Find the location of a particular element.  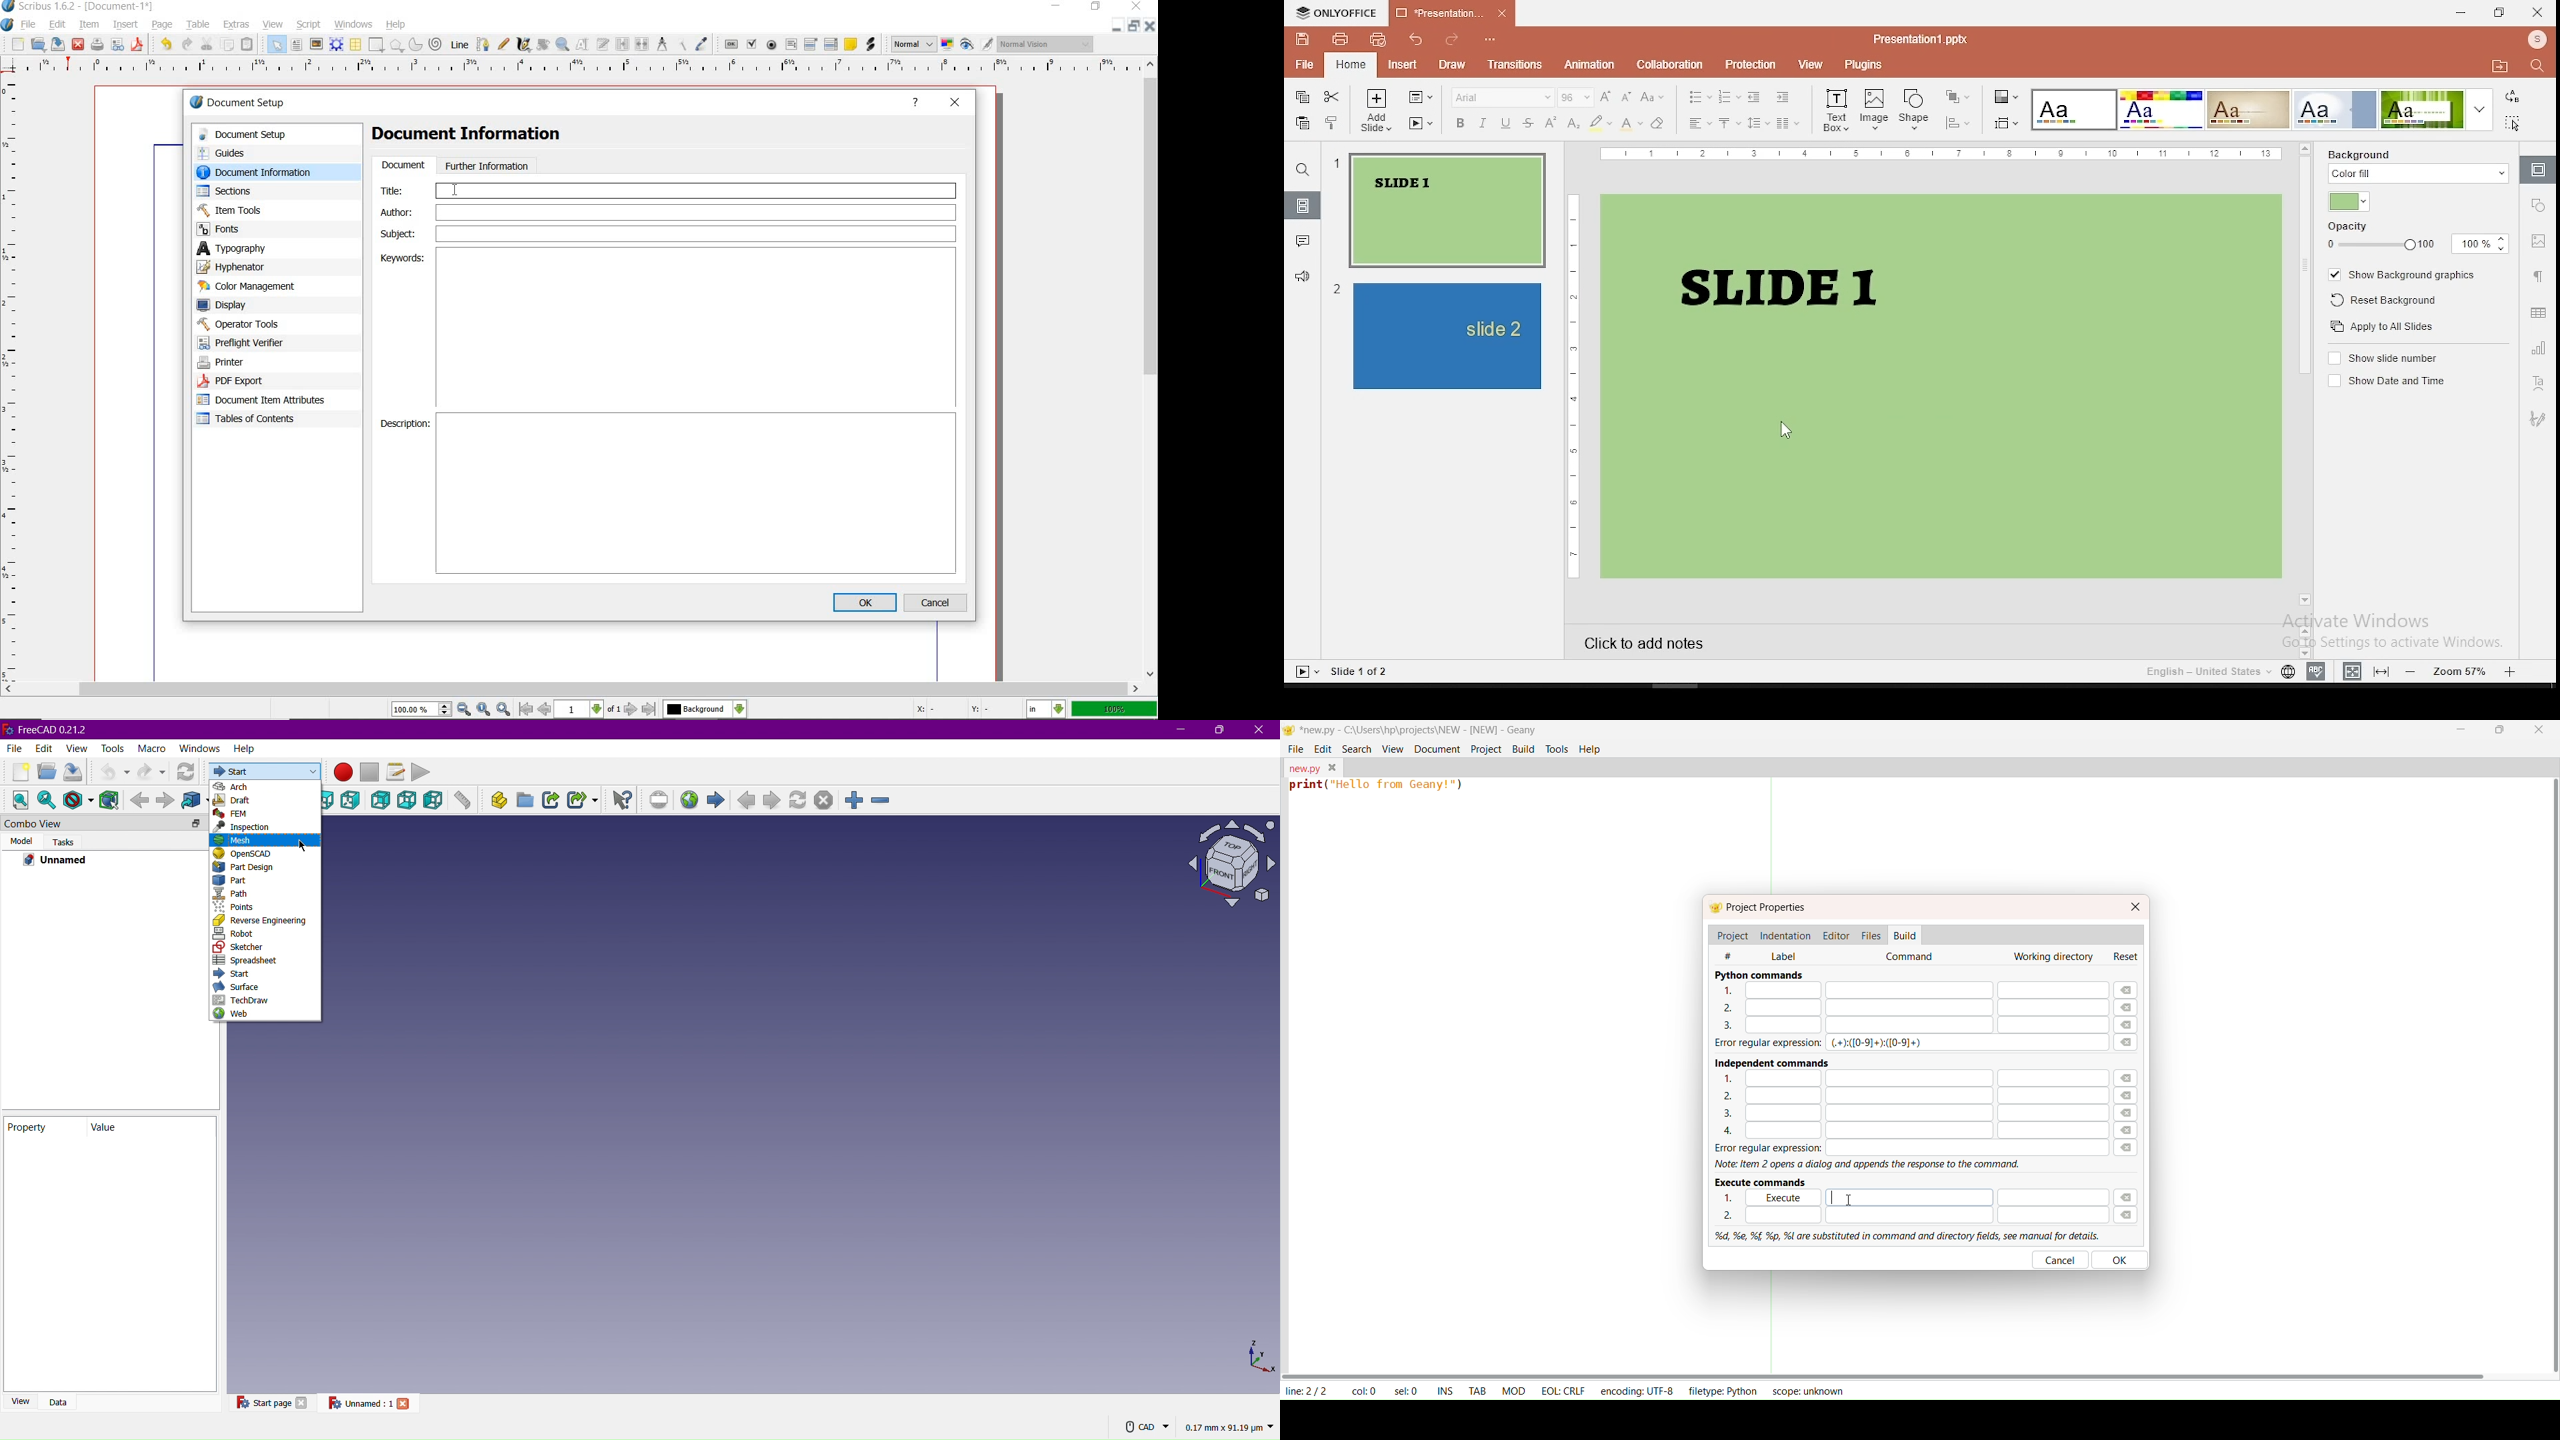

Subject is located at coordinates (668, 234).